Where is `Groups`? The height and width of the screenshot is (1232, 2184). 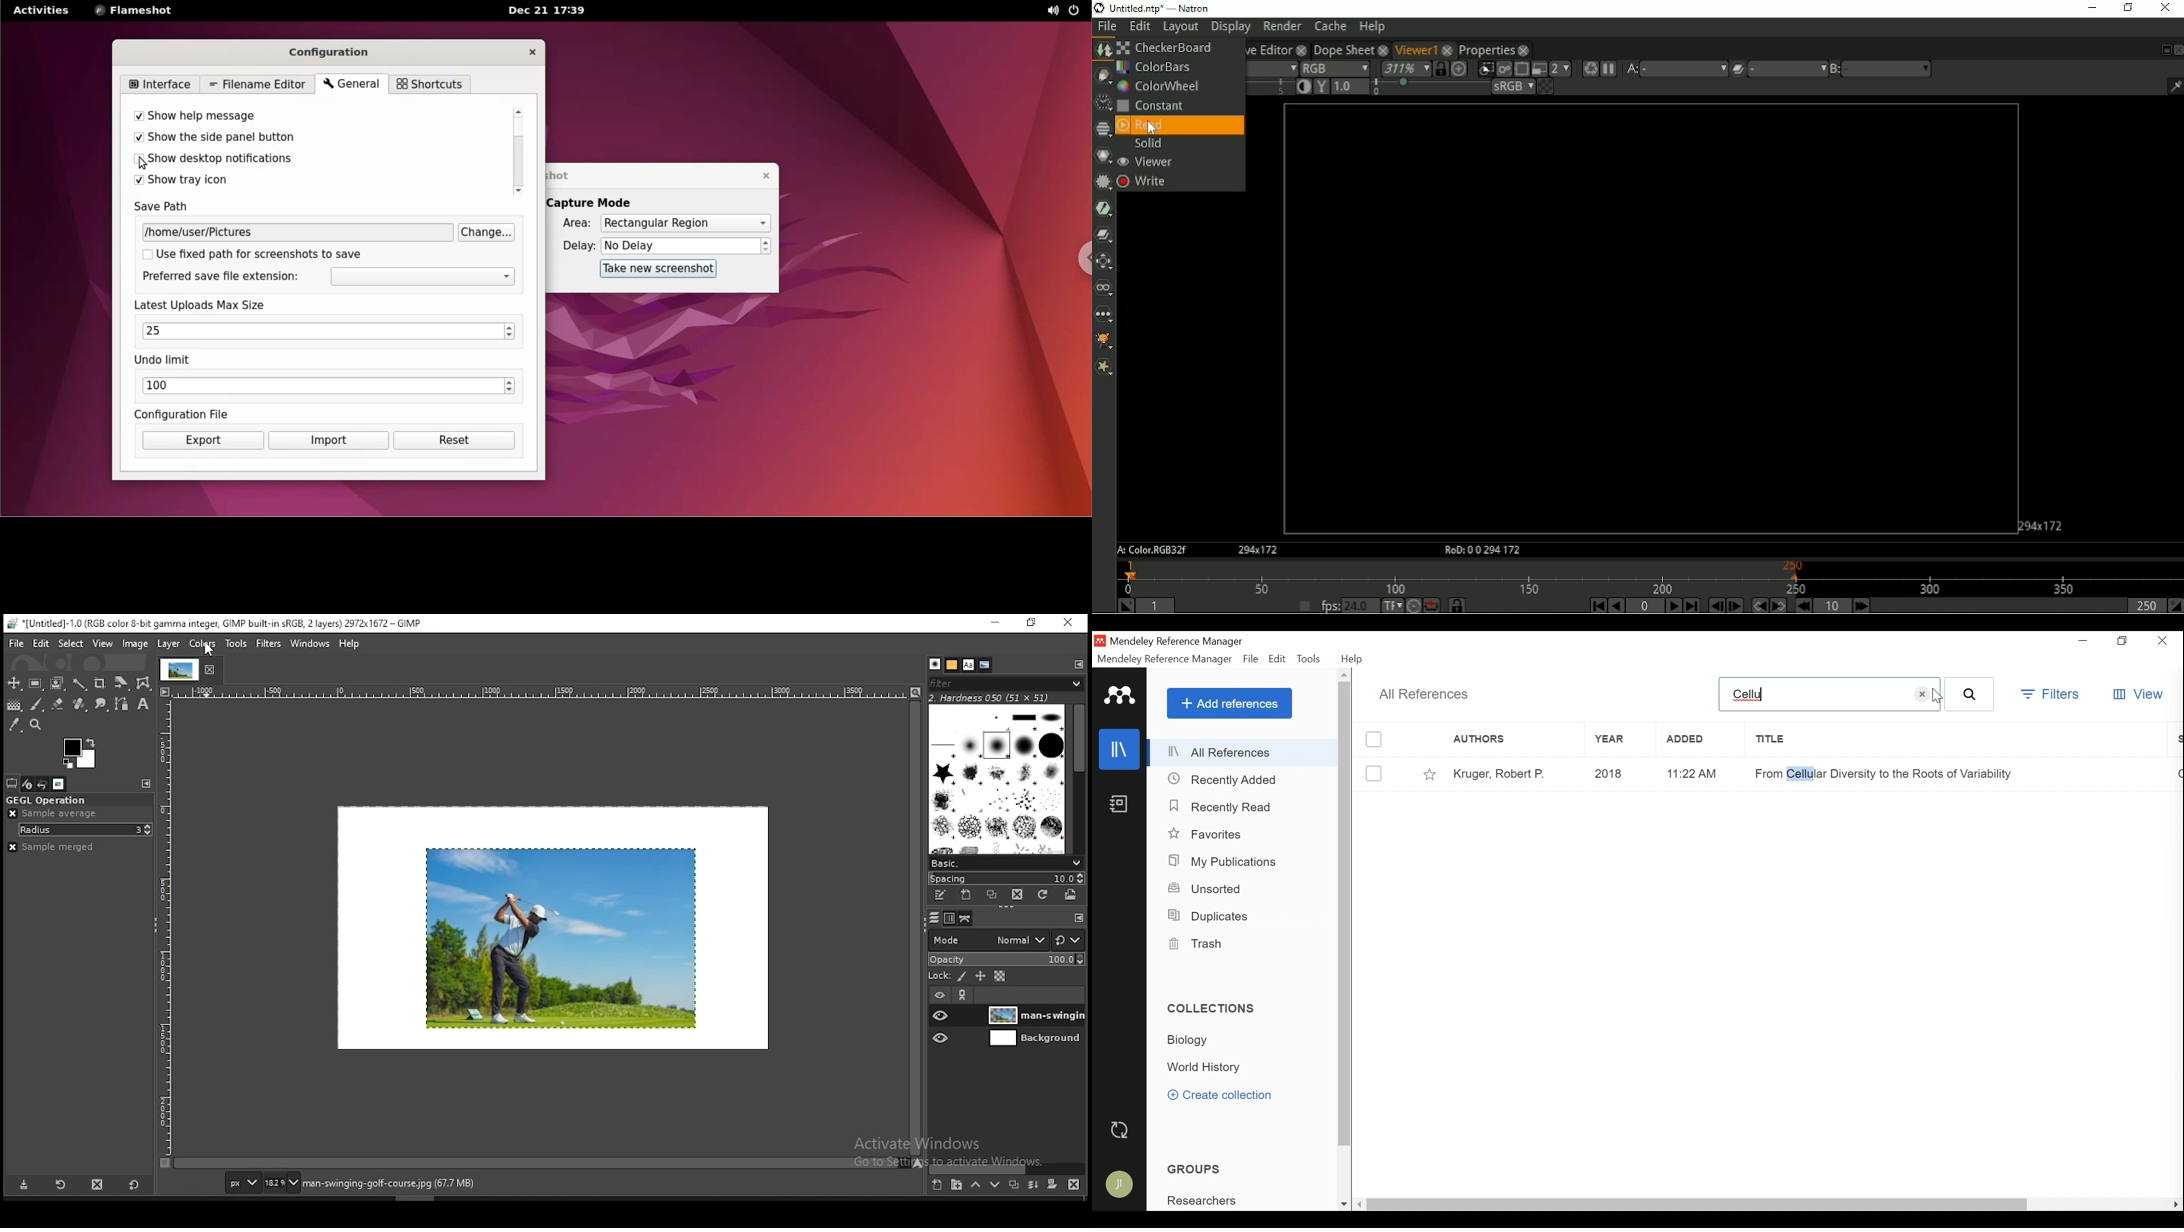 Groups is located at coordinates (1193, 1169).